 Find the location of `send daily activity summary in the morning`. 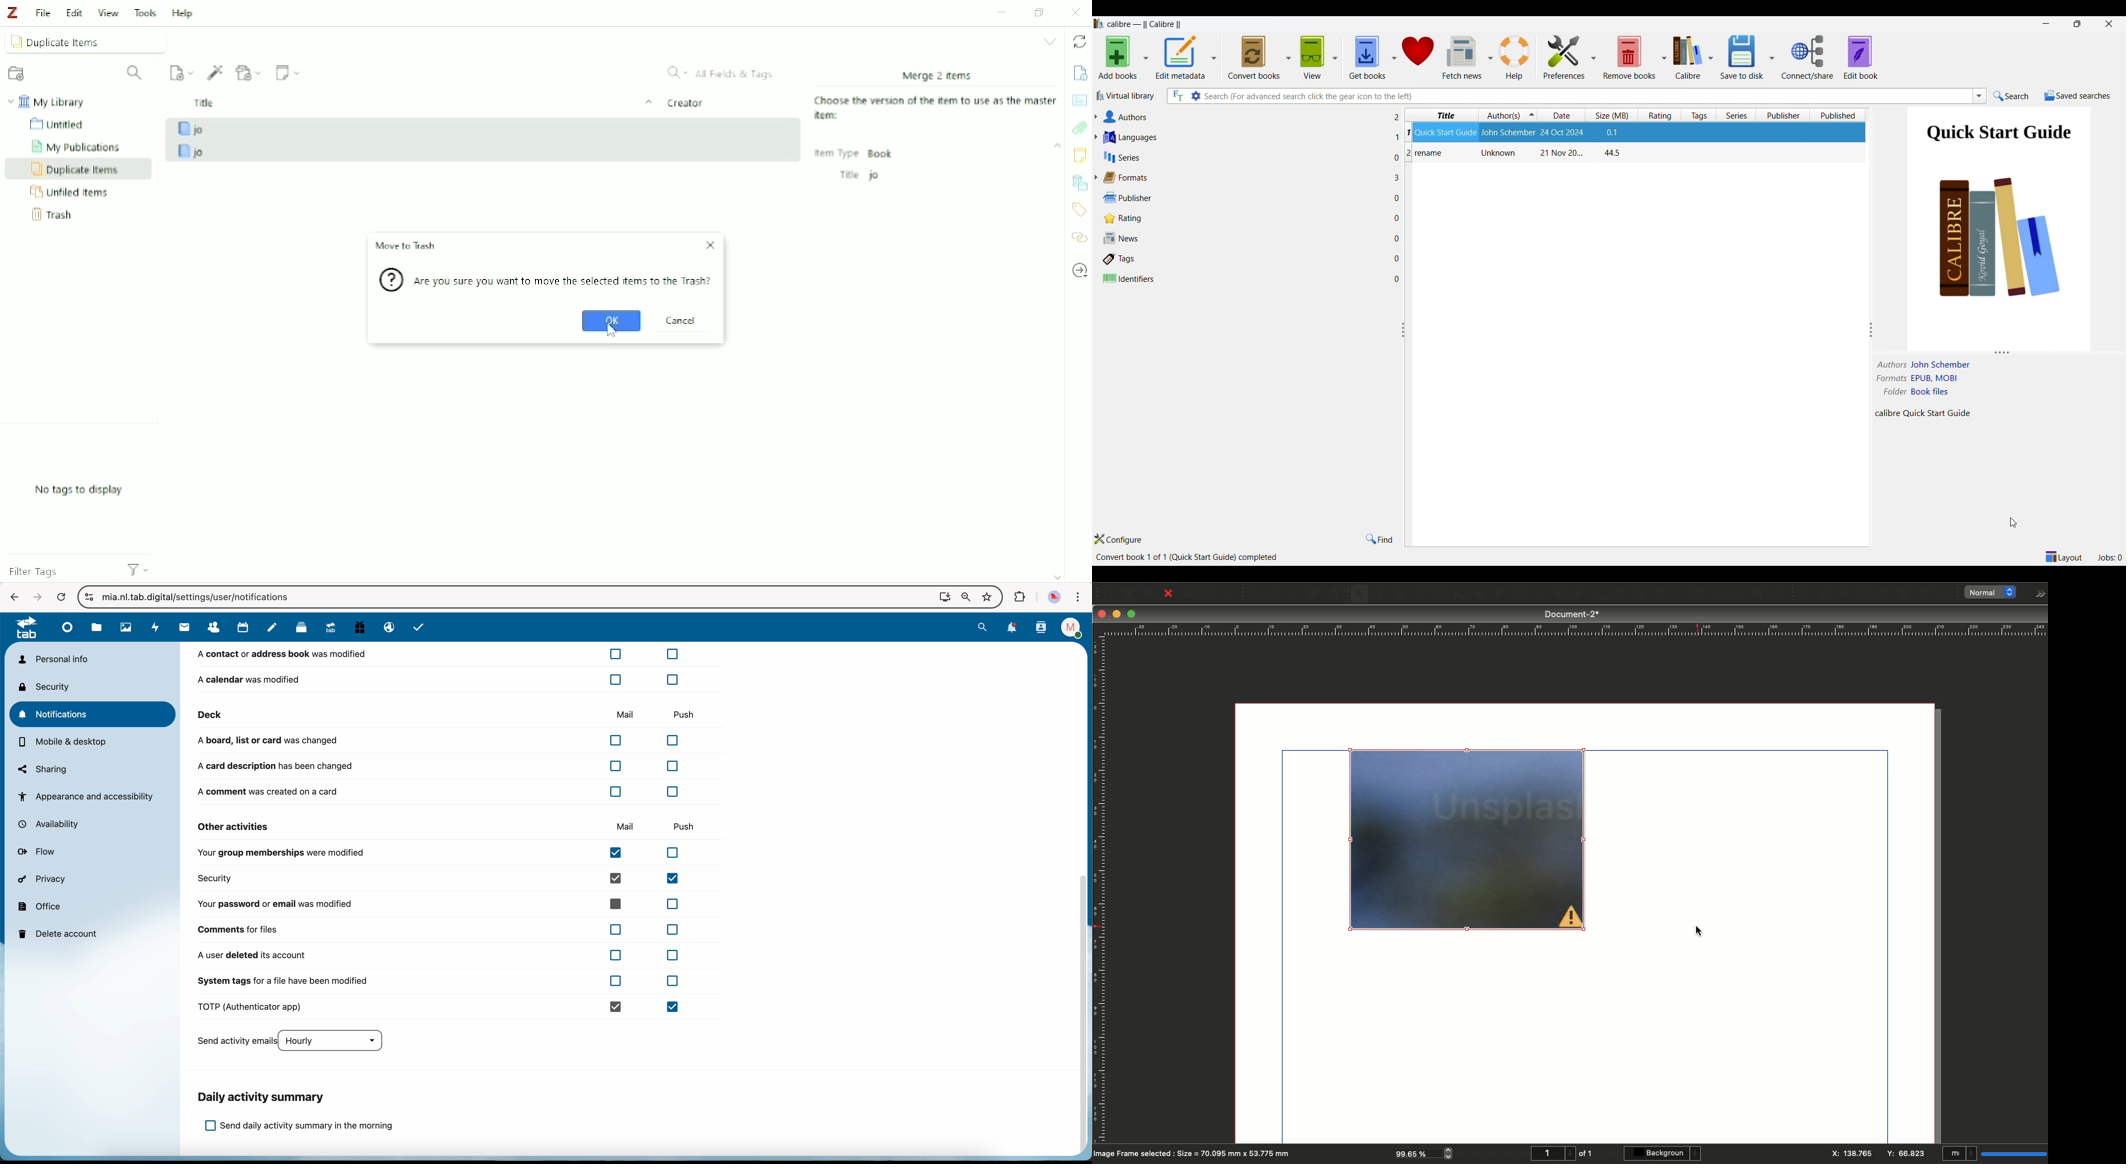

send daily activity summary in the morning is located at coordinates (299, 1127).